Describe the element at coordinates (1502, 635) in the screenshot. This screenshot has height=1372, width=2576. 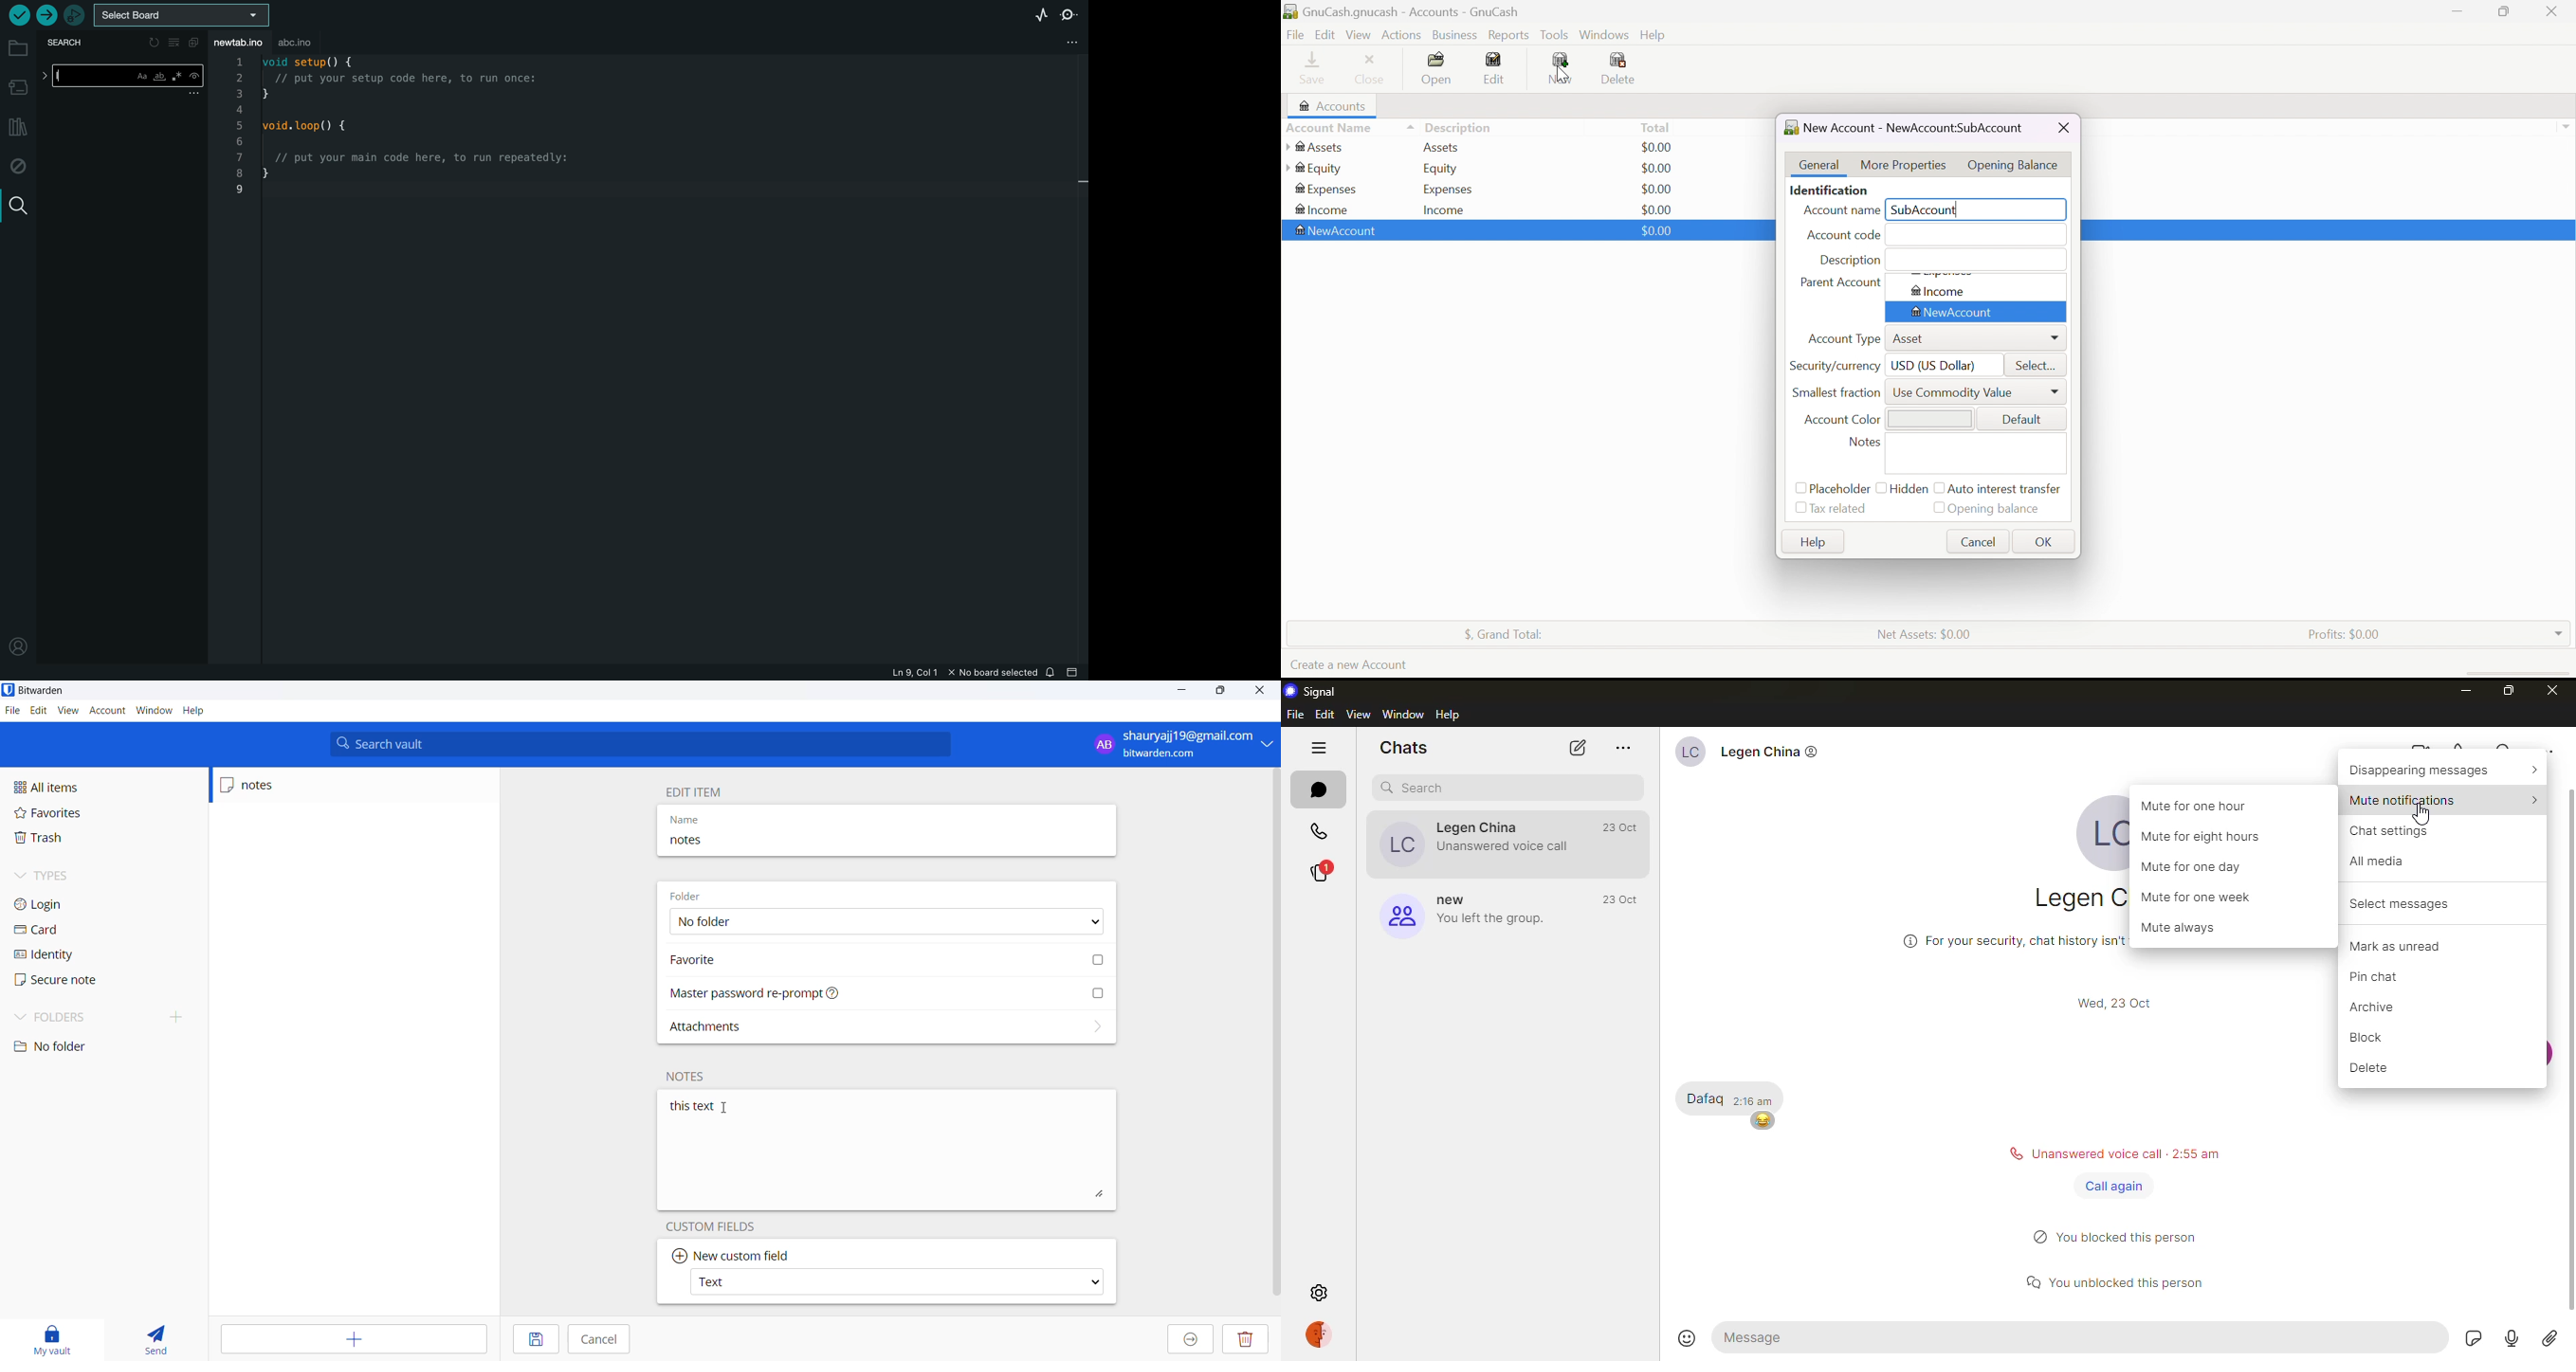
I see `$, Grand Total:` at that location.